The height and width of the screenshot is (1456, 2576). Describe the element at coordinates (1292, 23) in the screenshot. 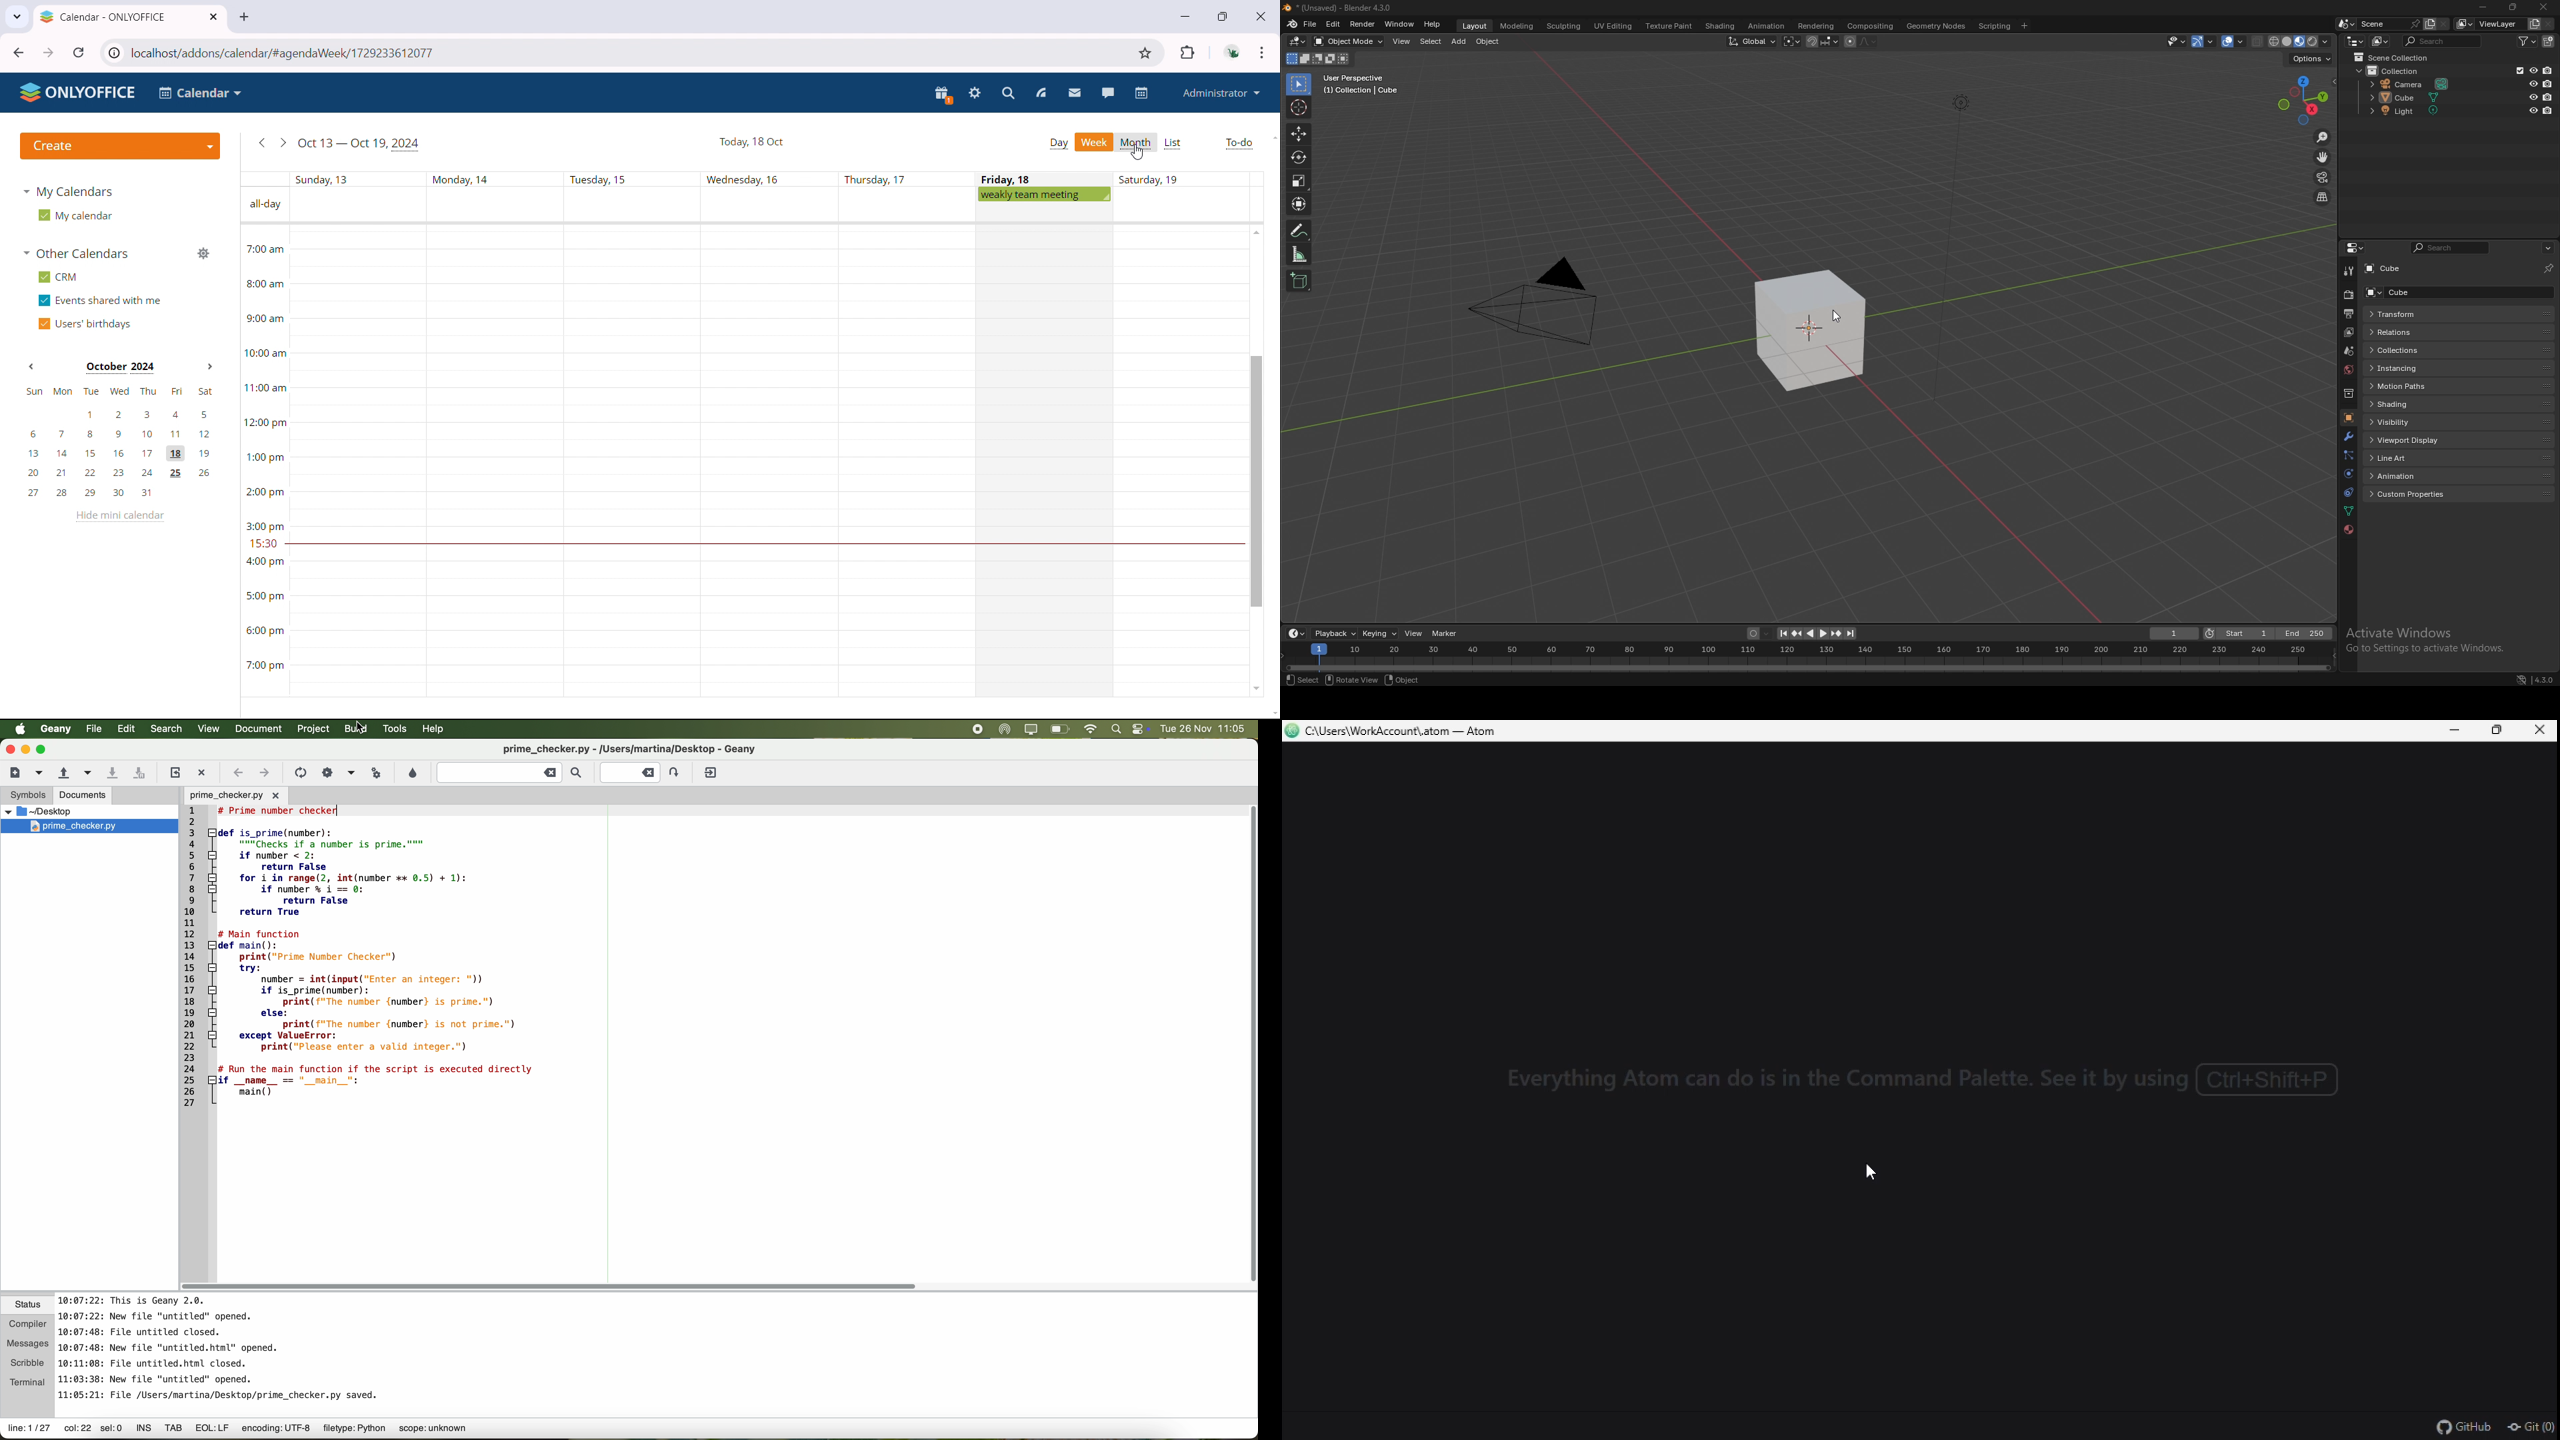

I see `blender` at that location.